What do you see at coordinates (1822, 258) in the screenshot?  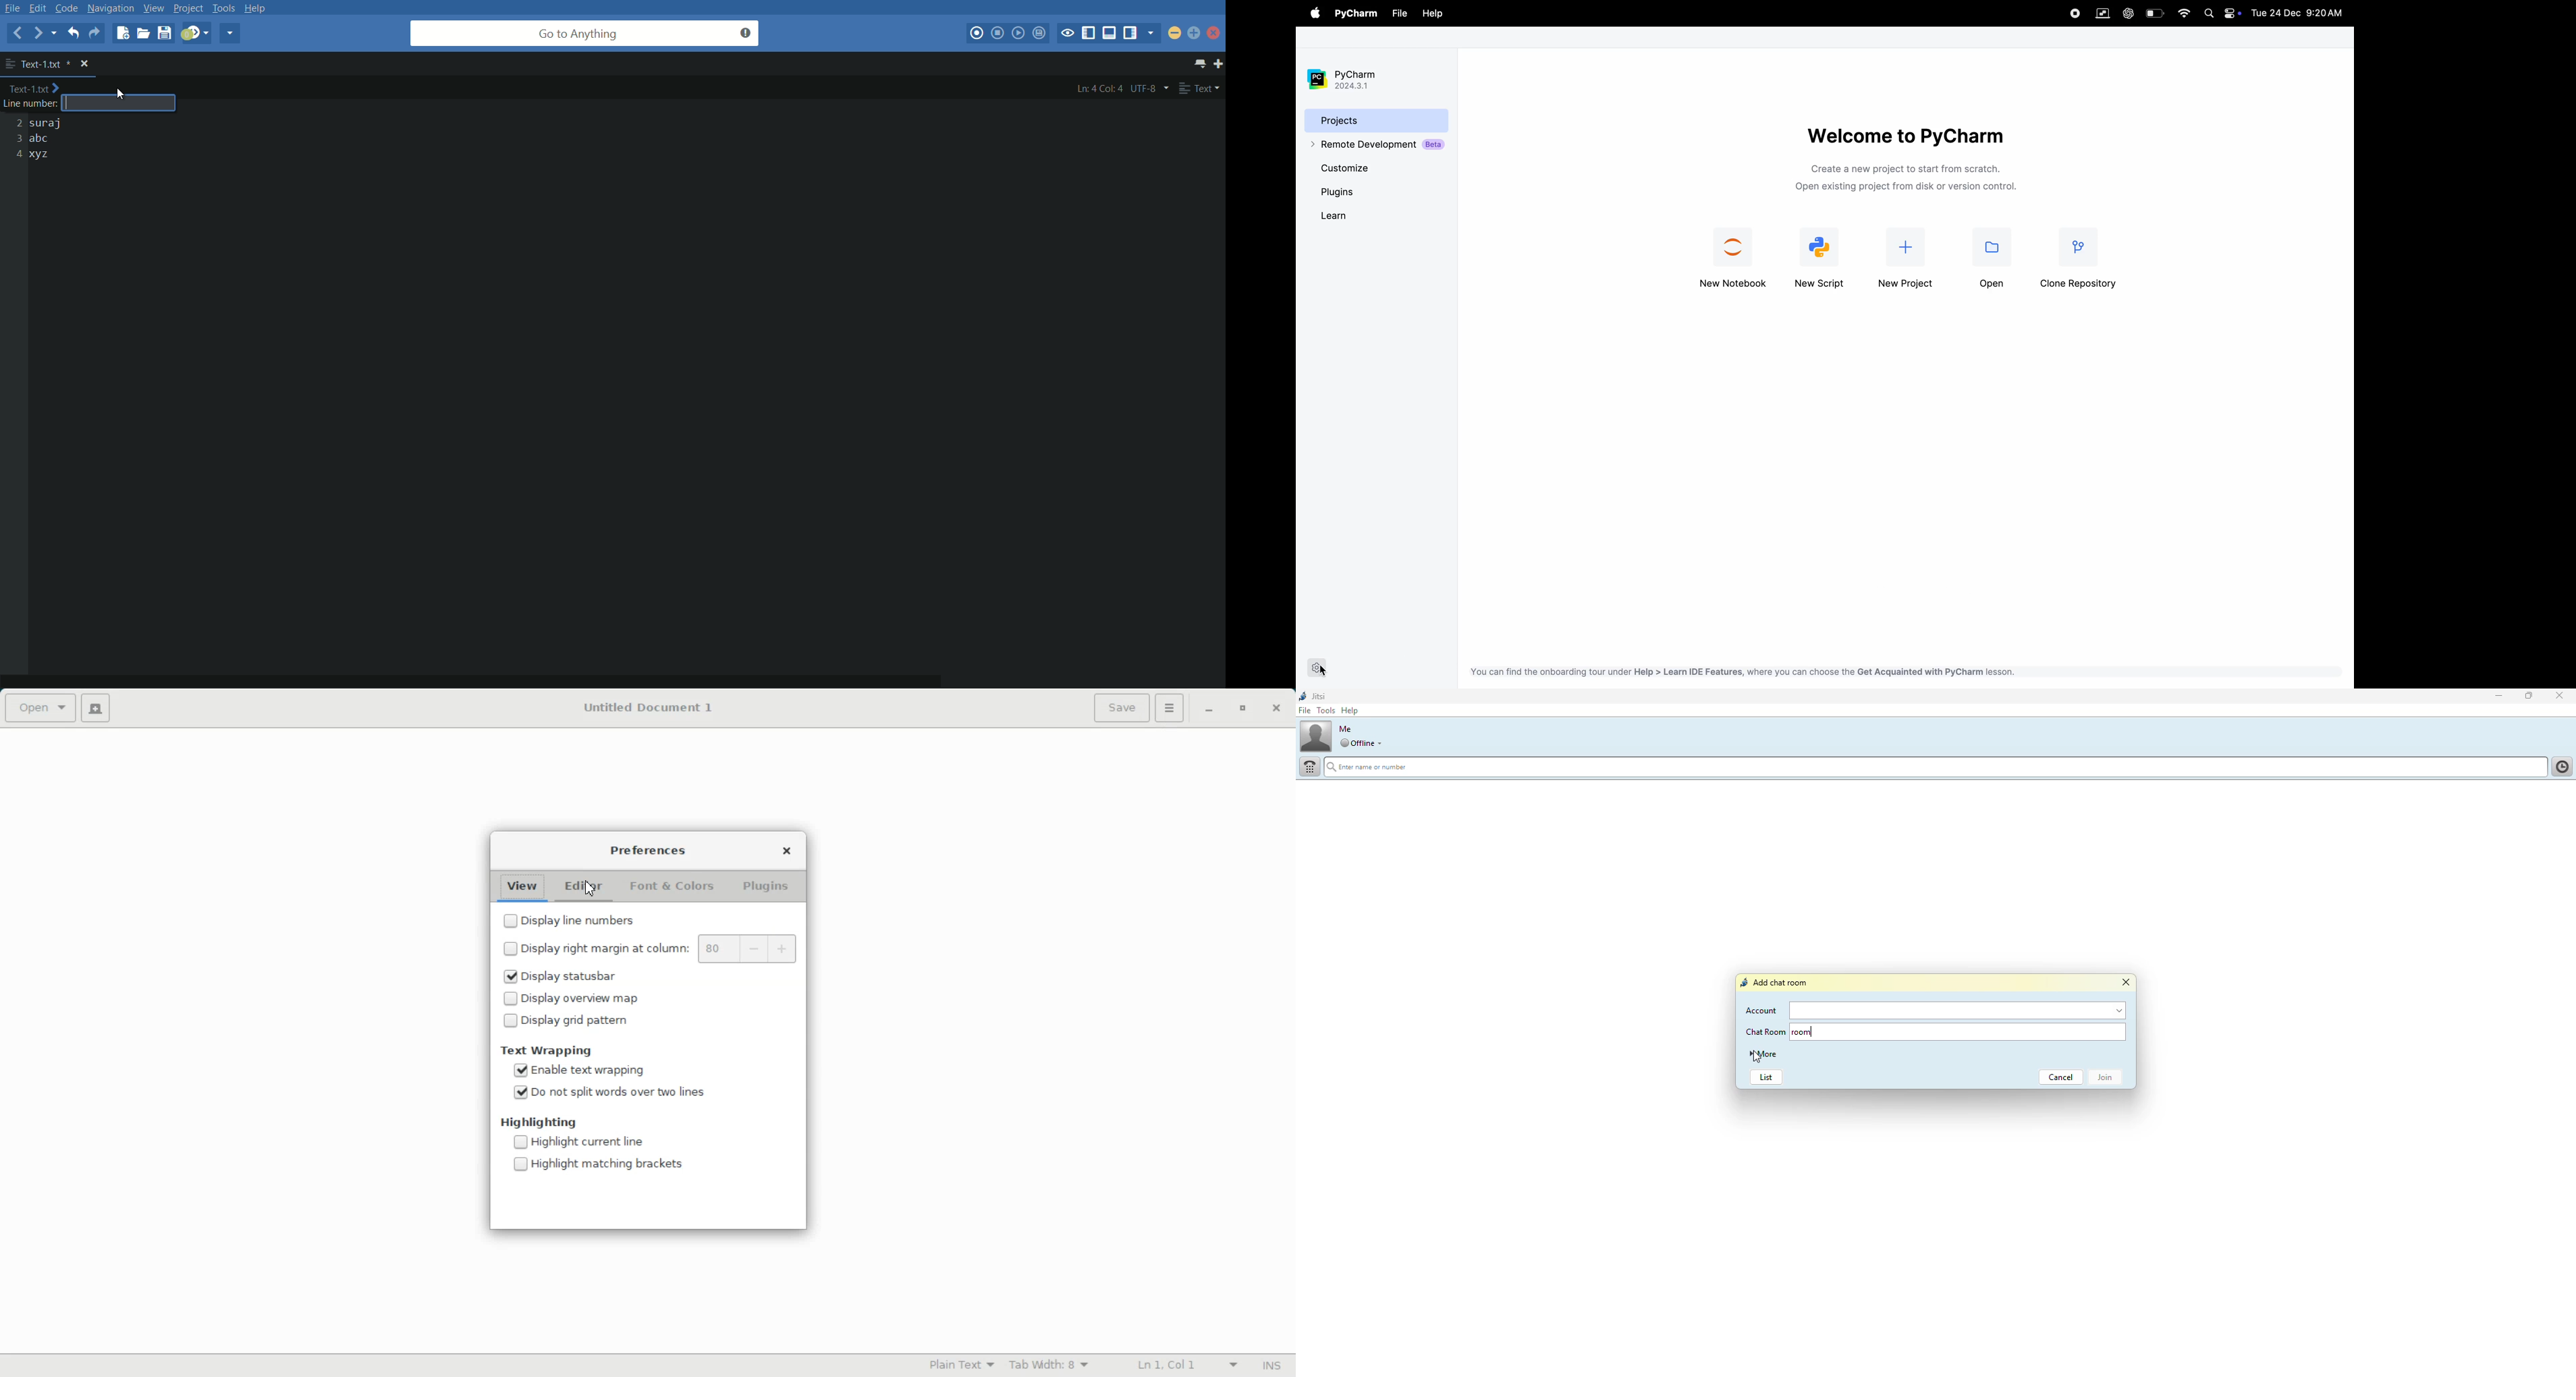 I see `new script` at bounding box center [1822, 258].